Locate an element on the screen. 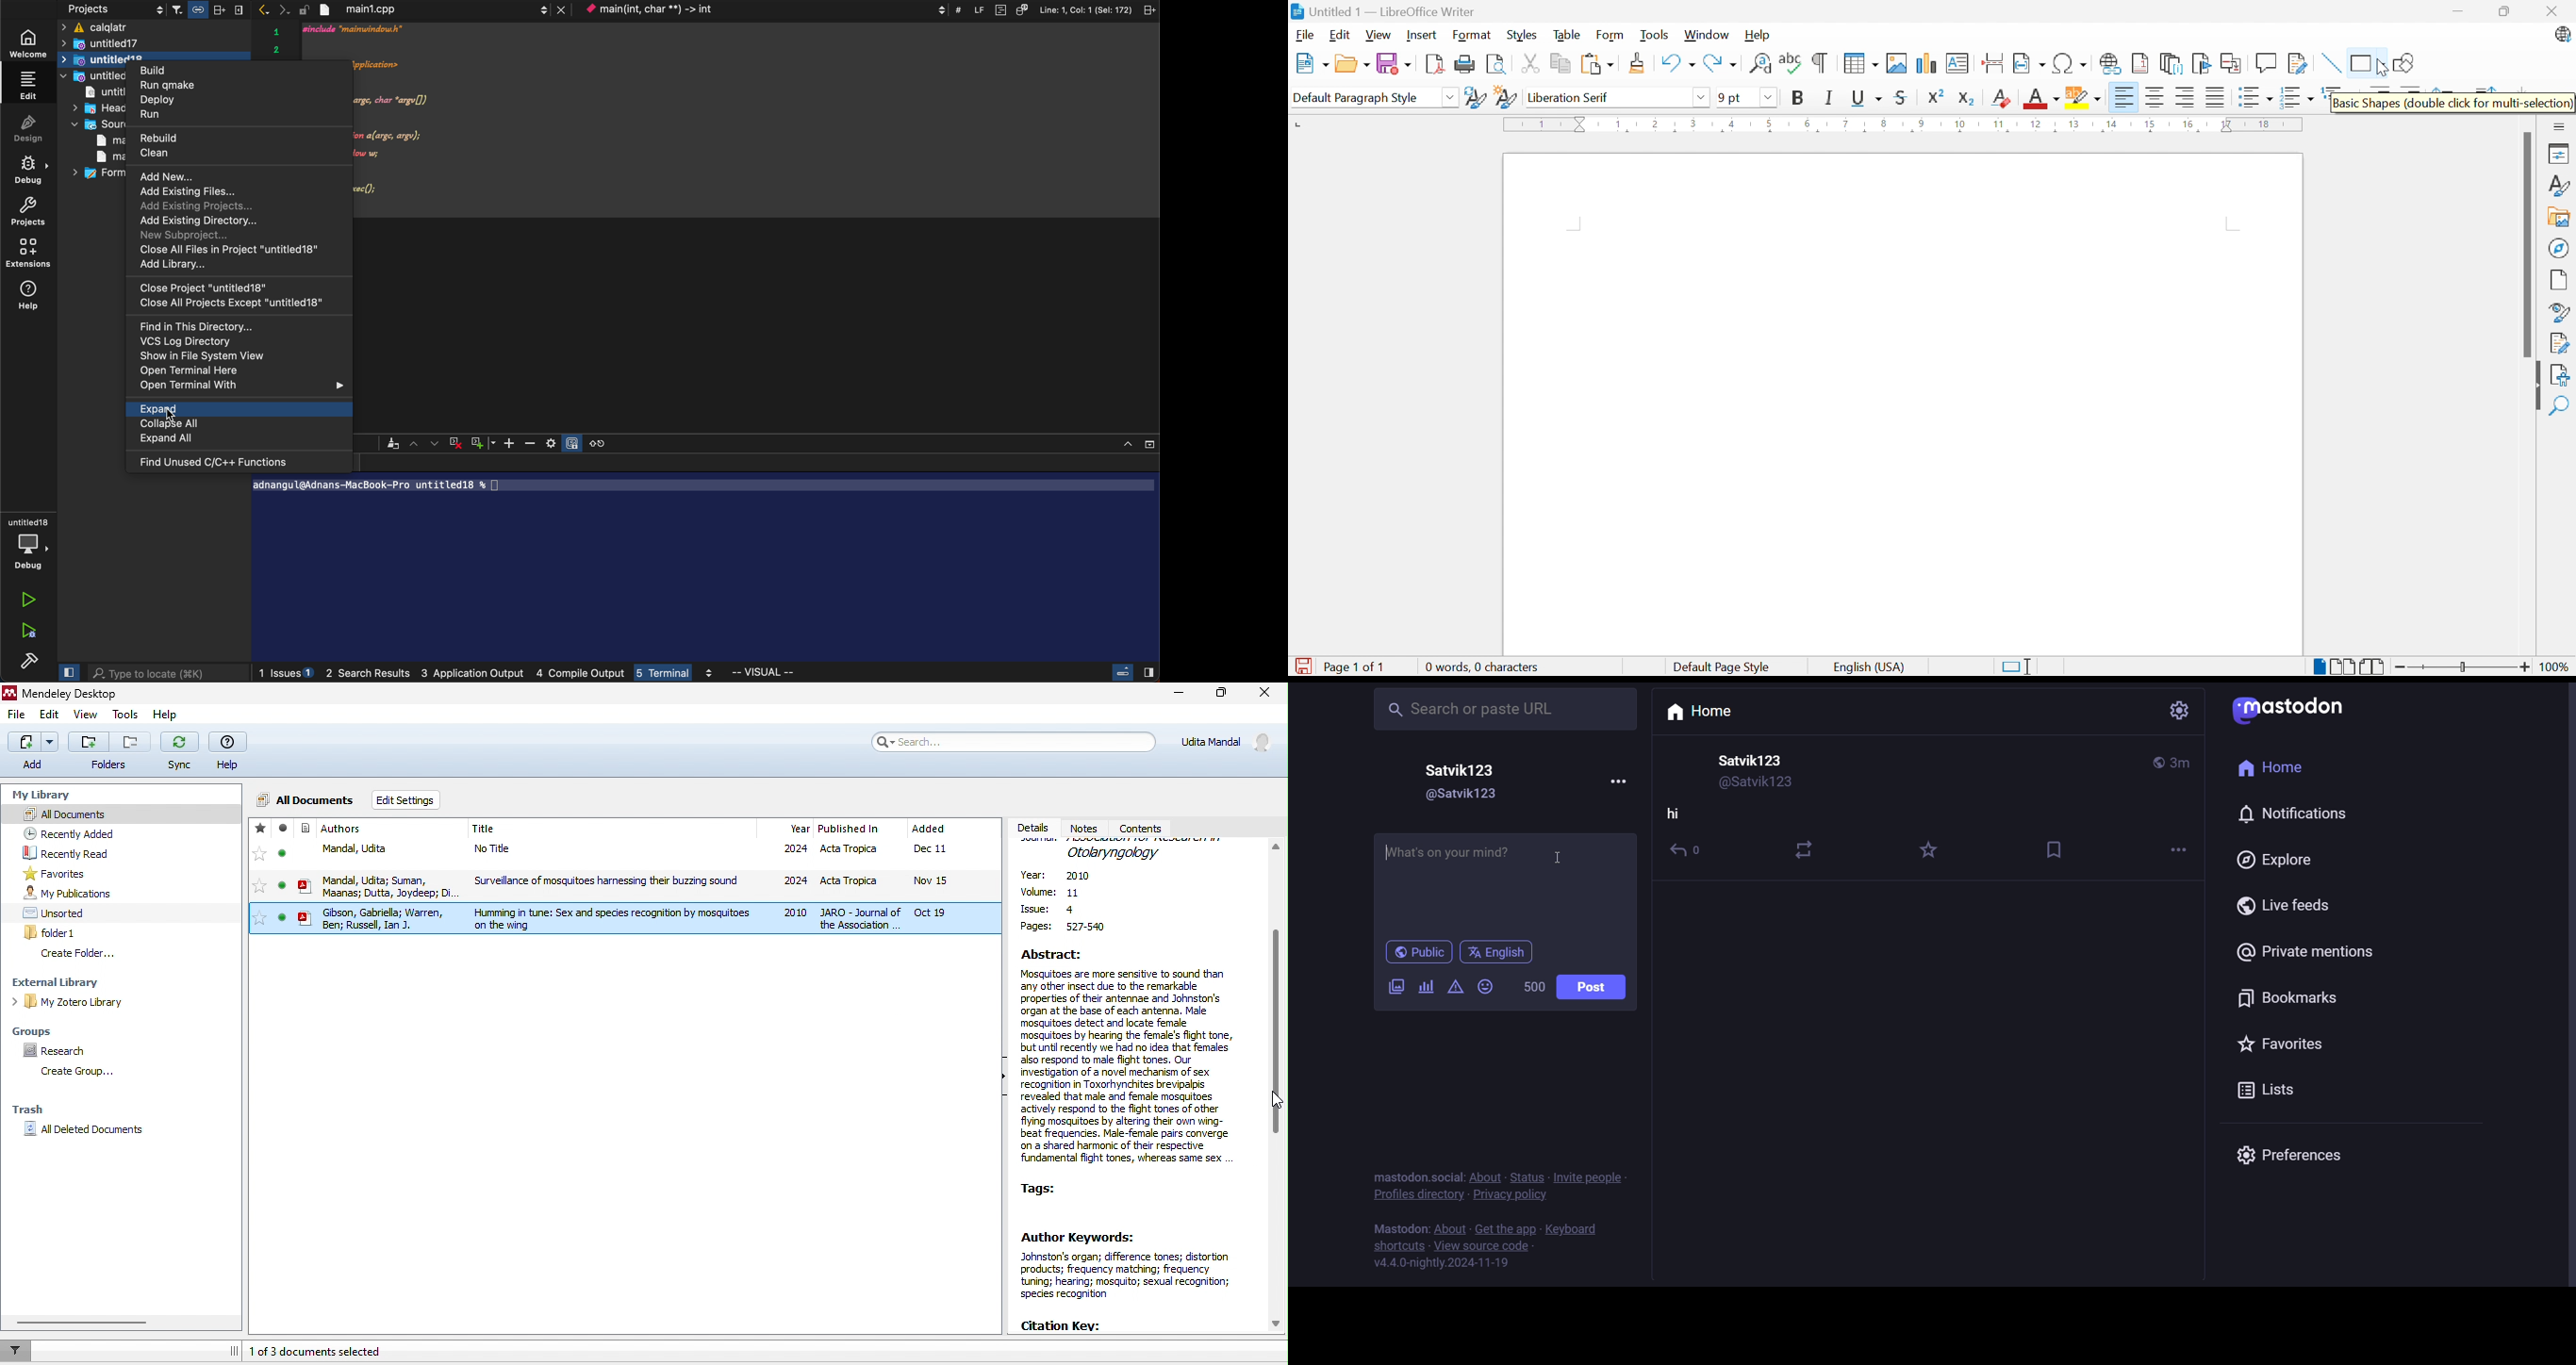  Table is located at coordinates (1568, 34).